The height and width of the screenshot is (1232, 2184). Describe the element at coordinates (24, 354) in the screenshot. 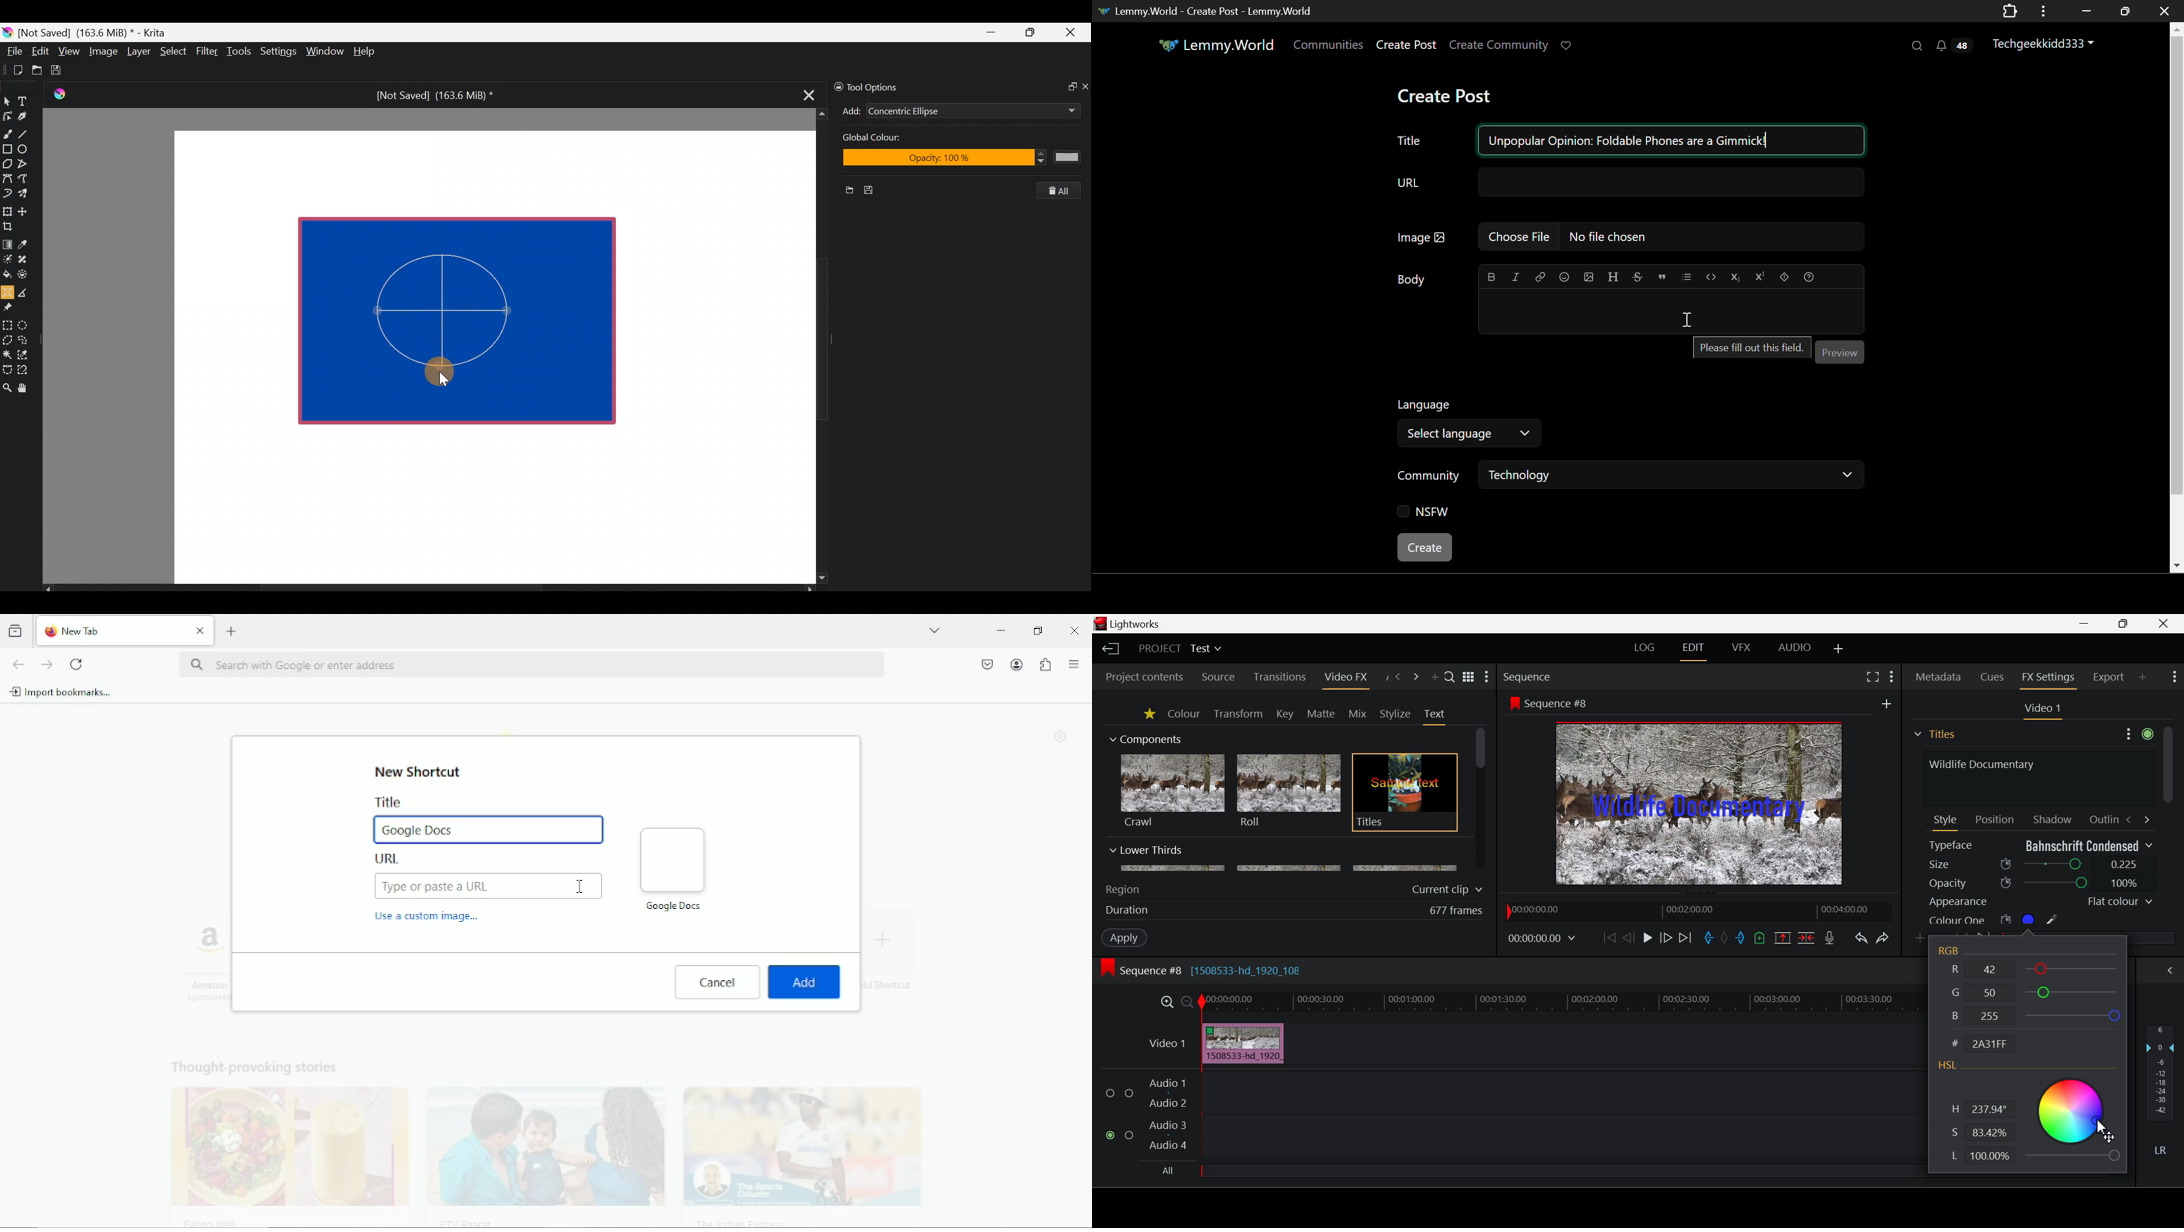

I see `Similar color selection tool` at that location.